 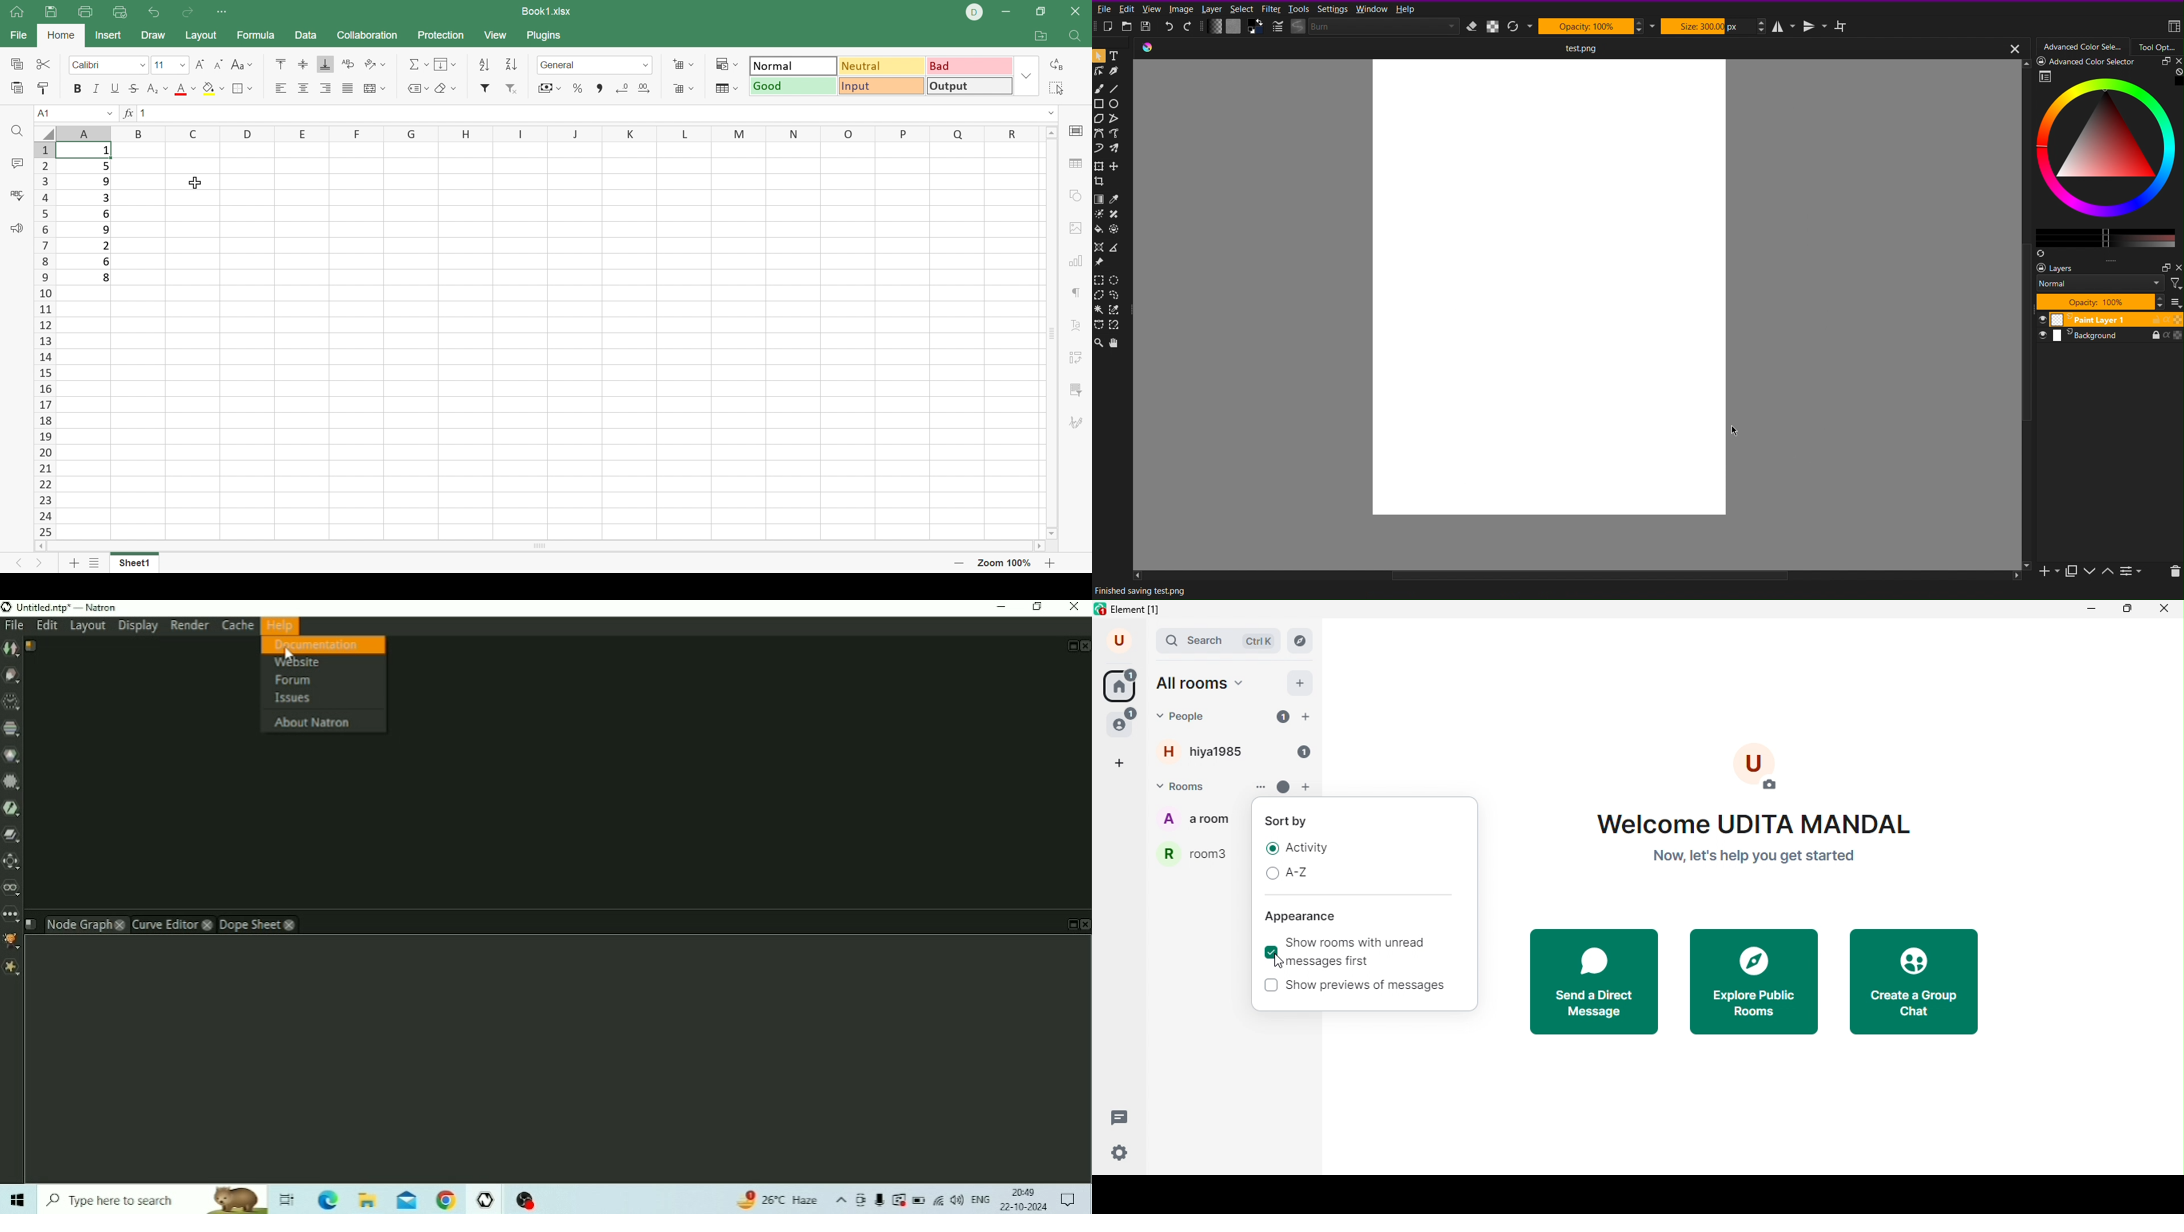 I want to click on Text, so click(x=1116, y=57).